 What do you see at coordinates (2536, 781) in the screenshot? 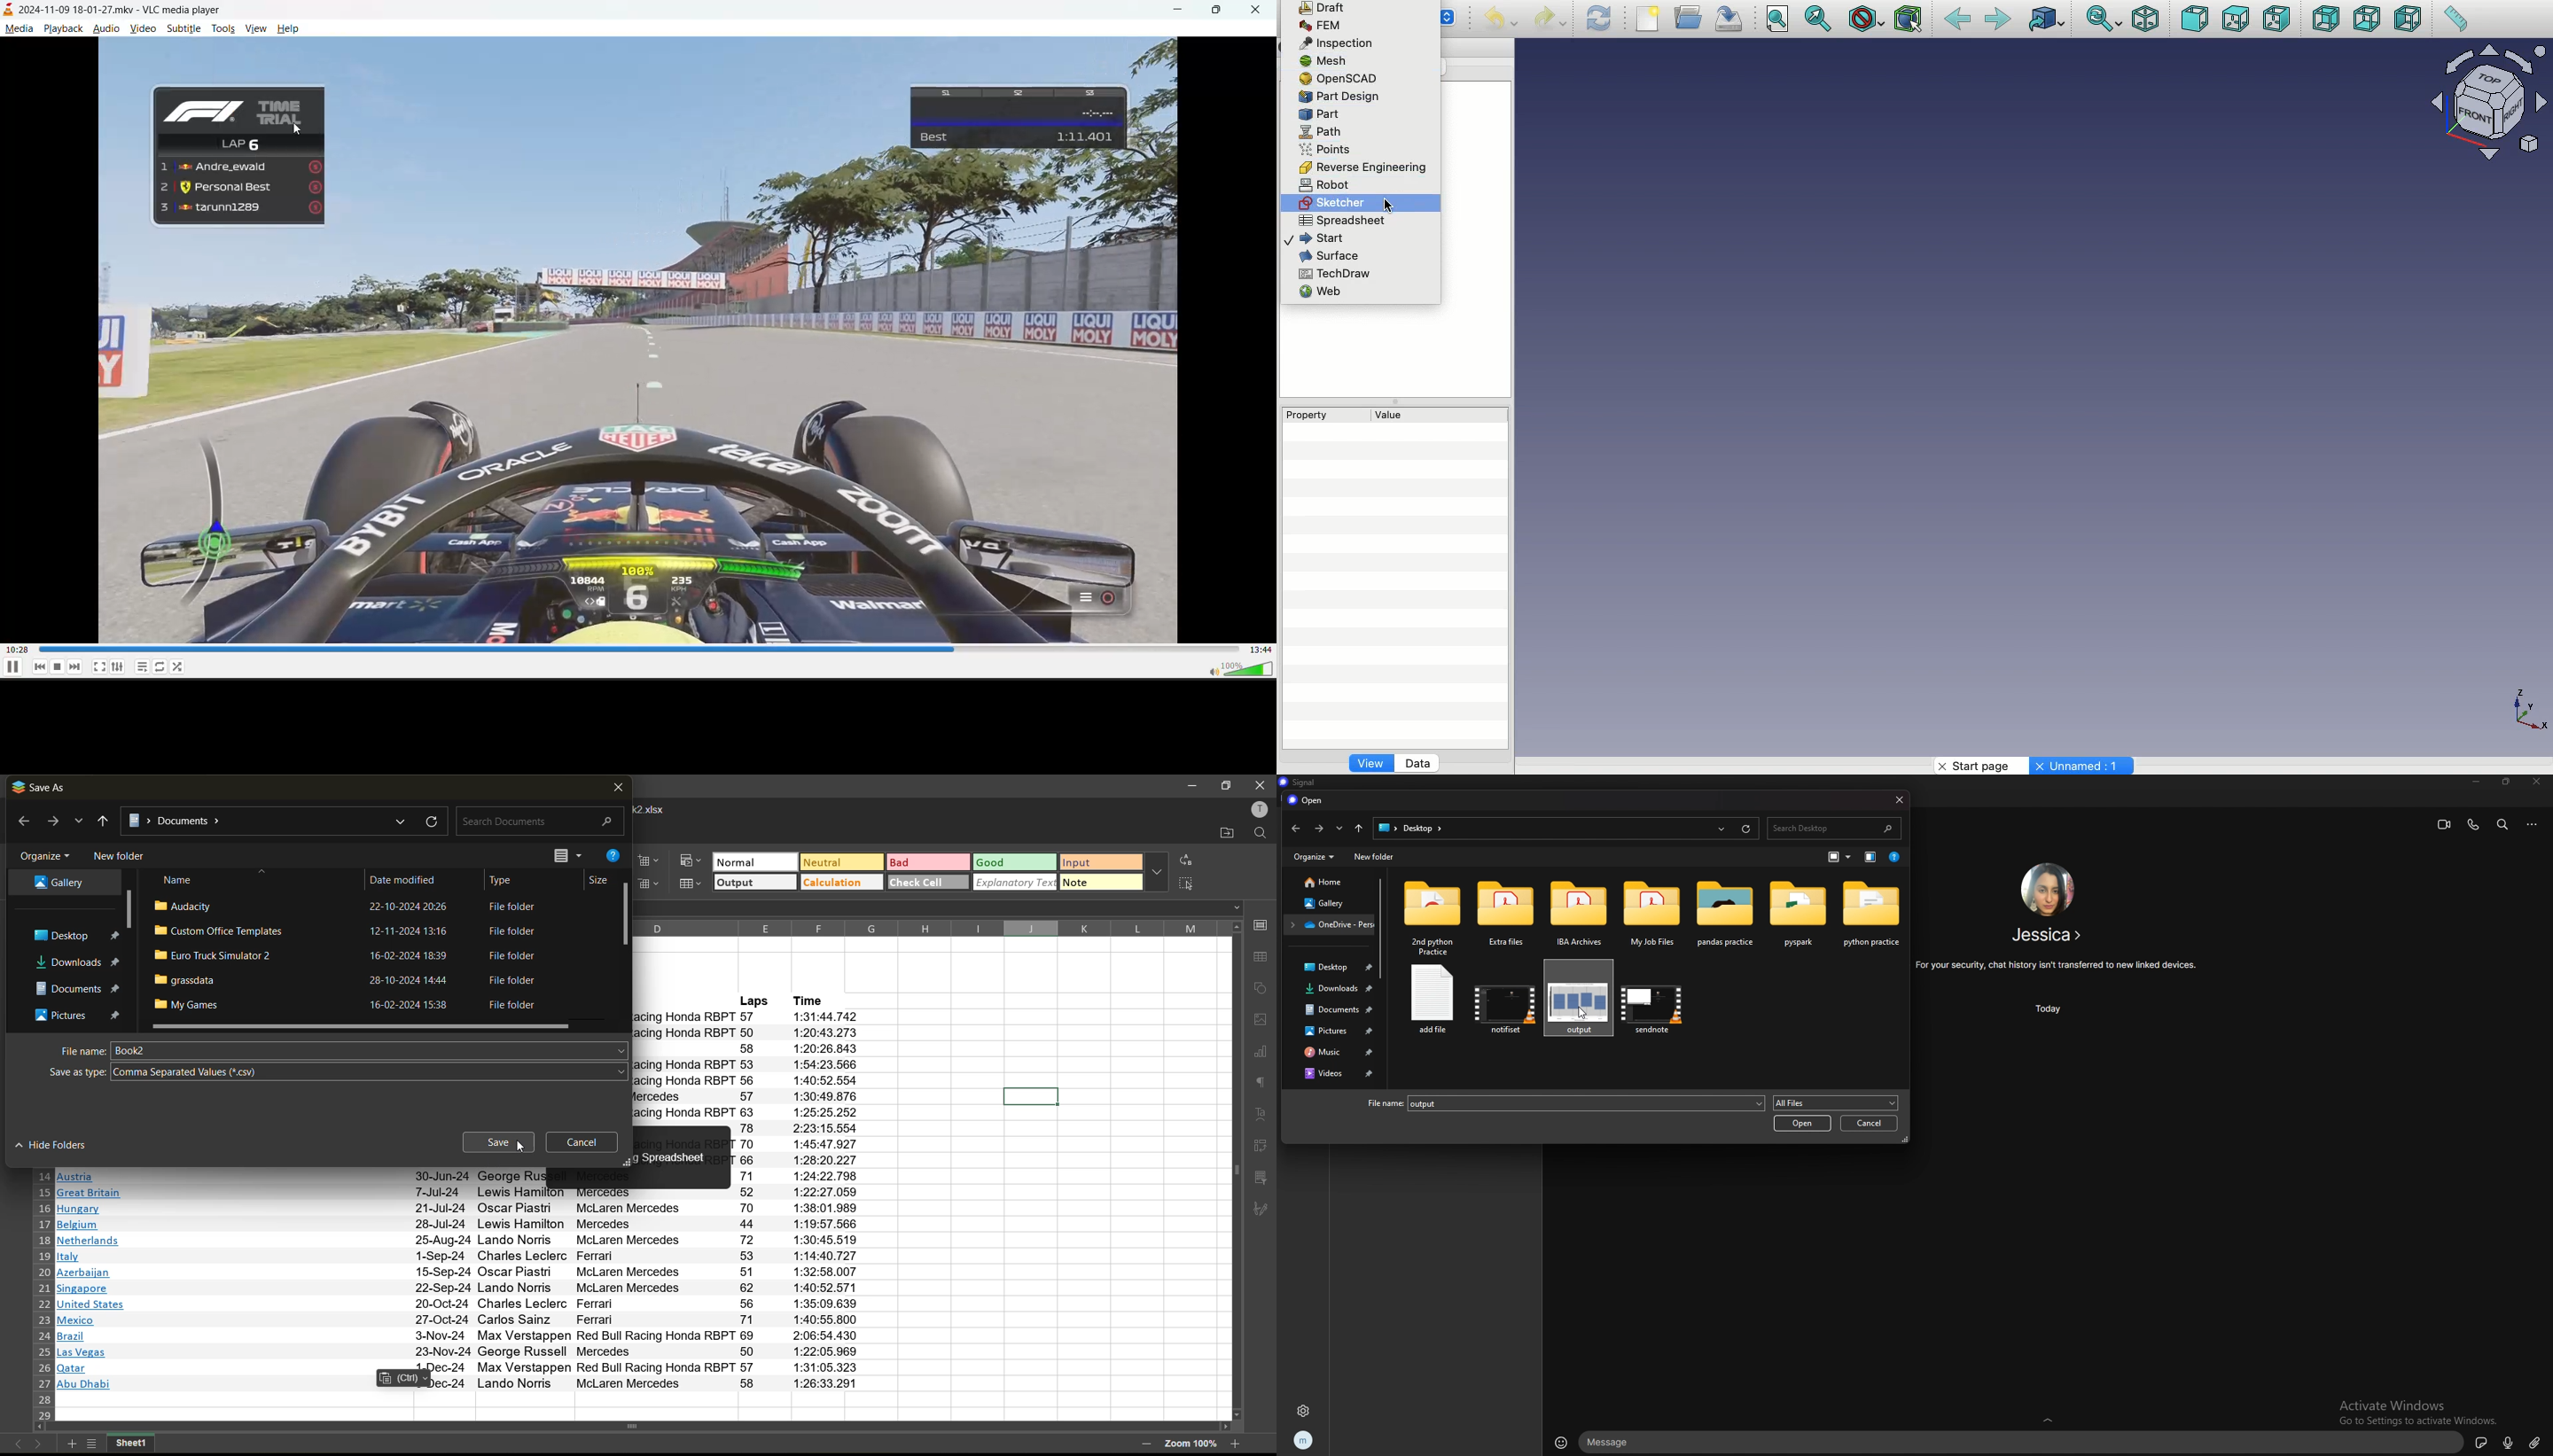
I see `close` at bounding box center [2536, 781].